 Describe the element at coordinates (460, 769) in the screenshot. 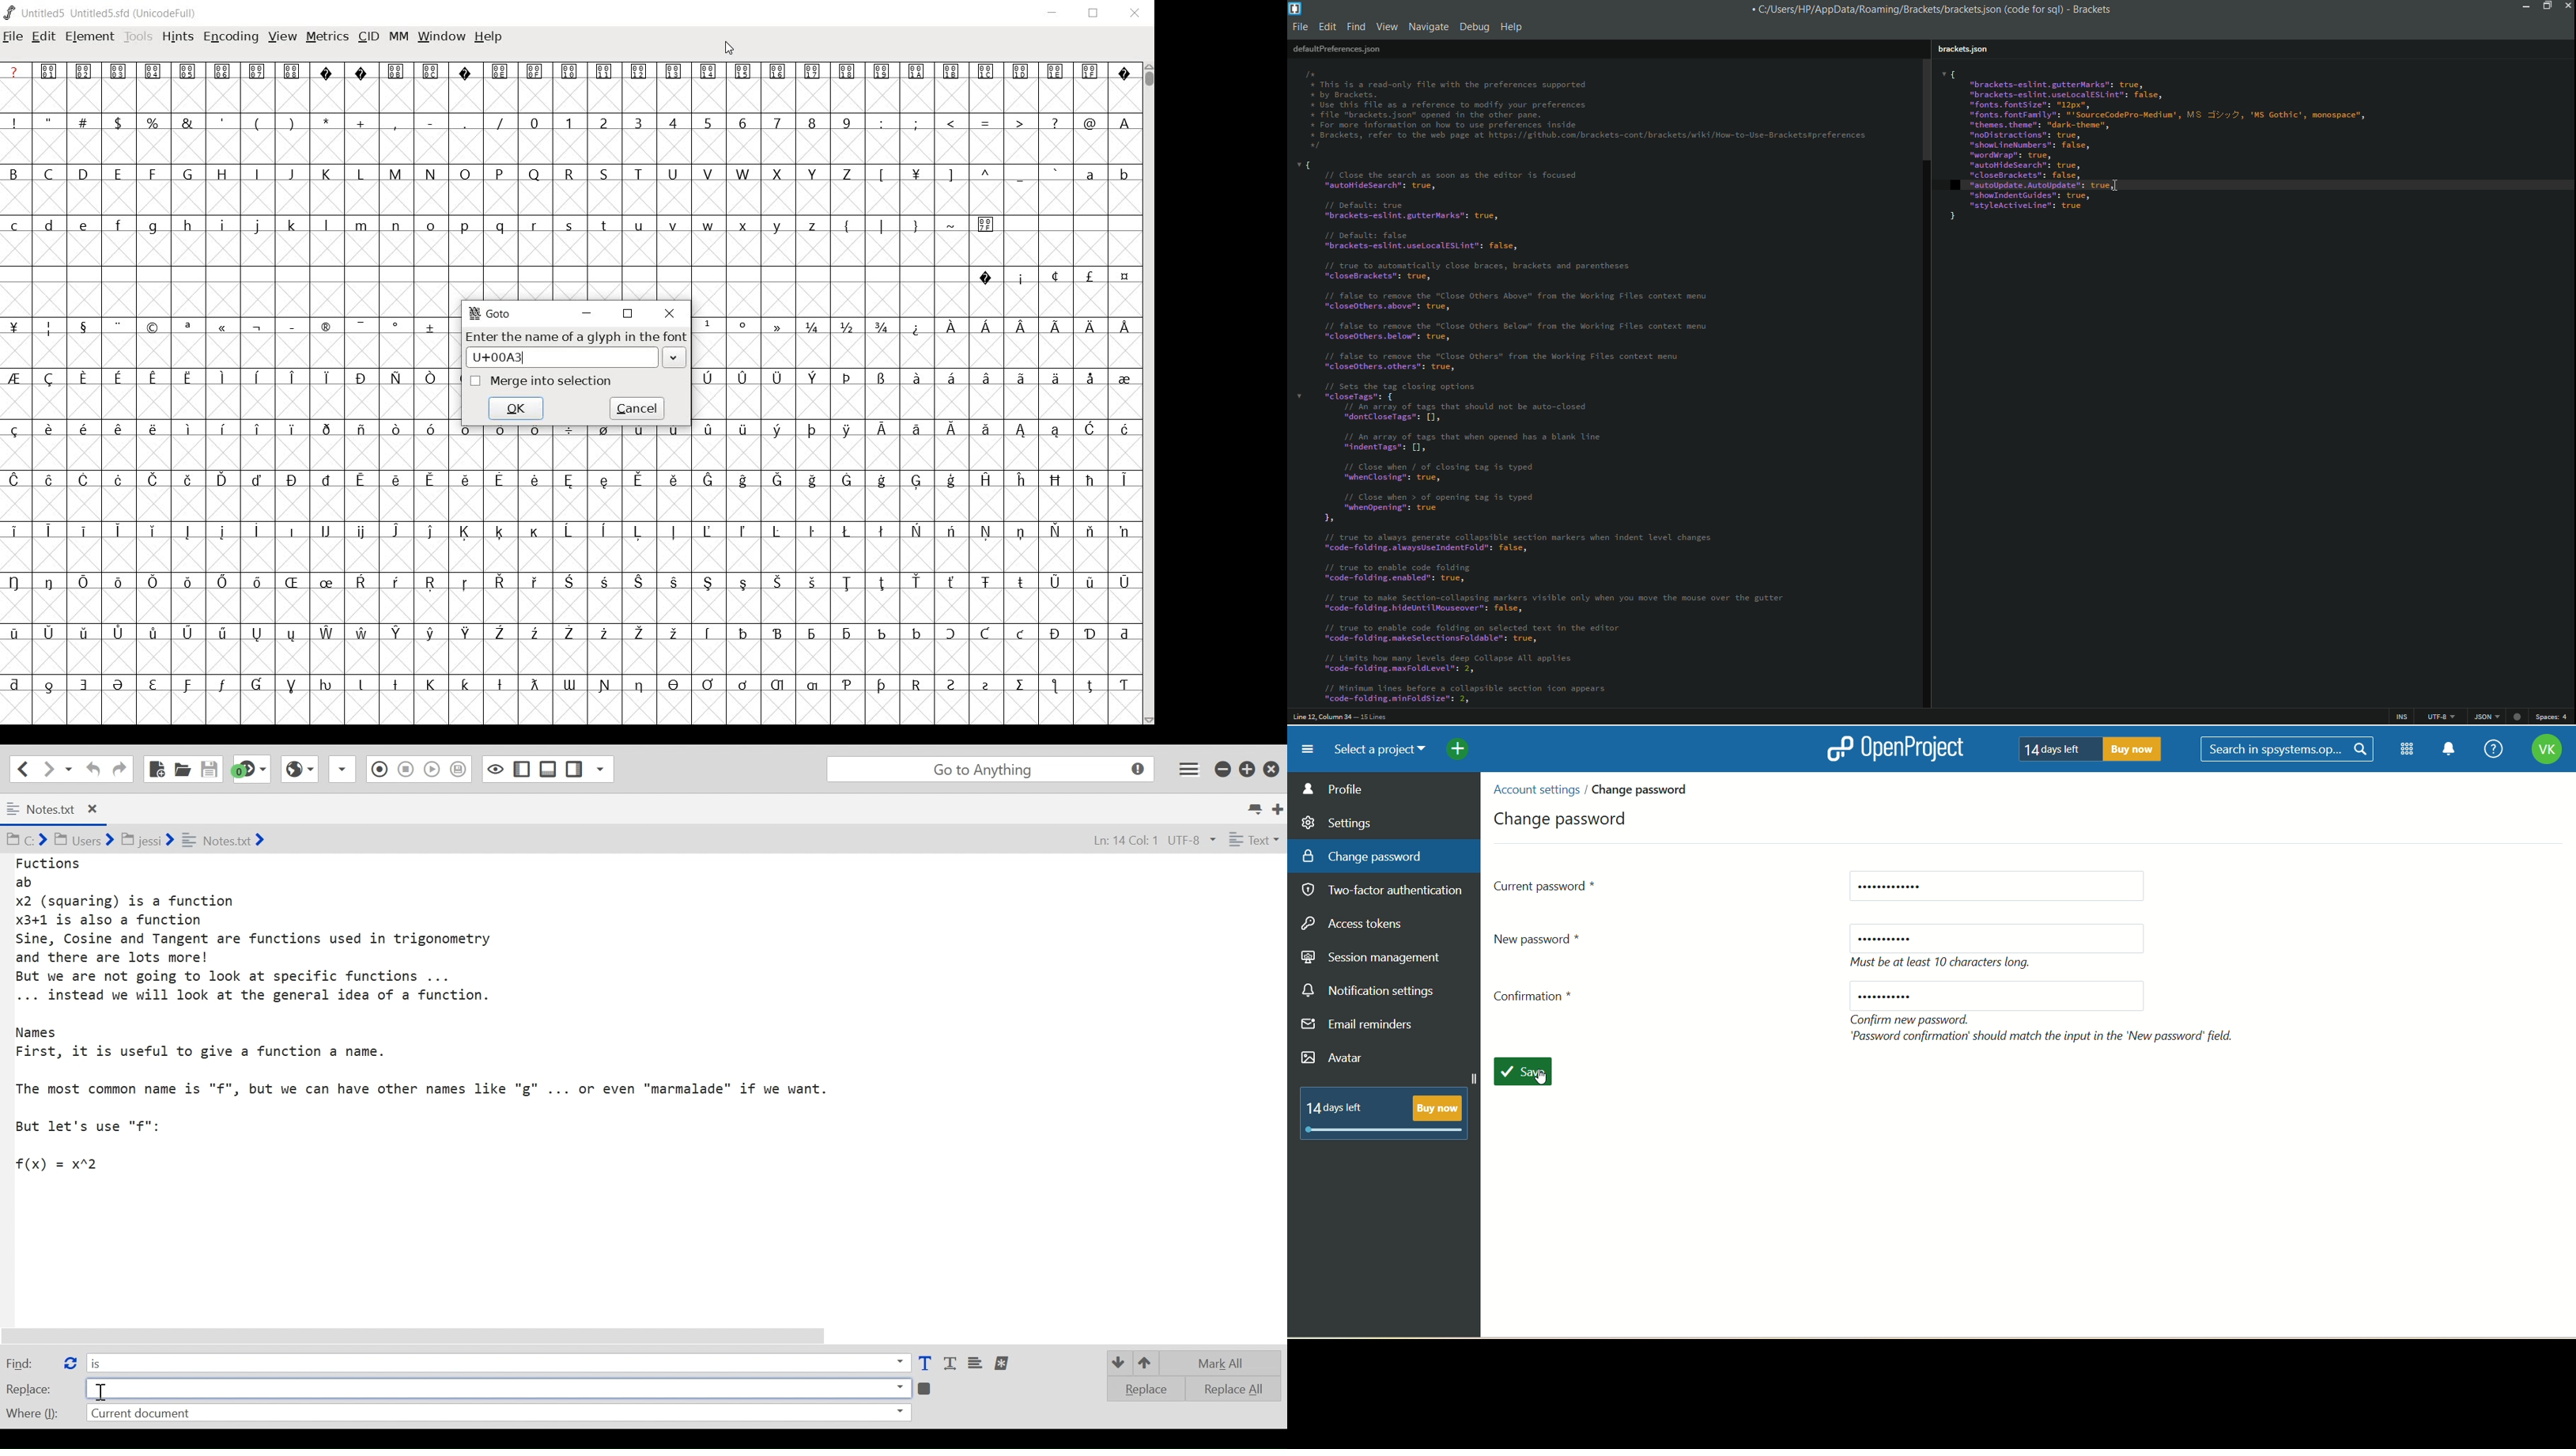

I see `Toggle Focus mode` at that location.